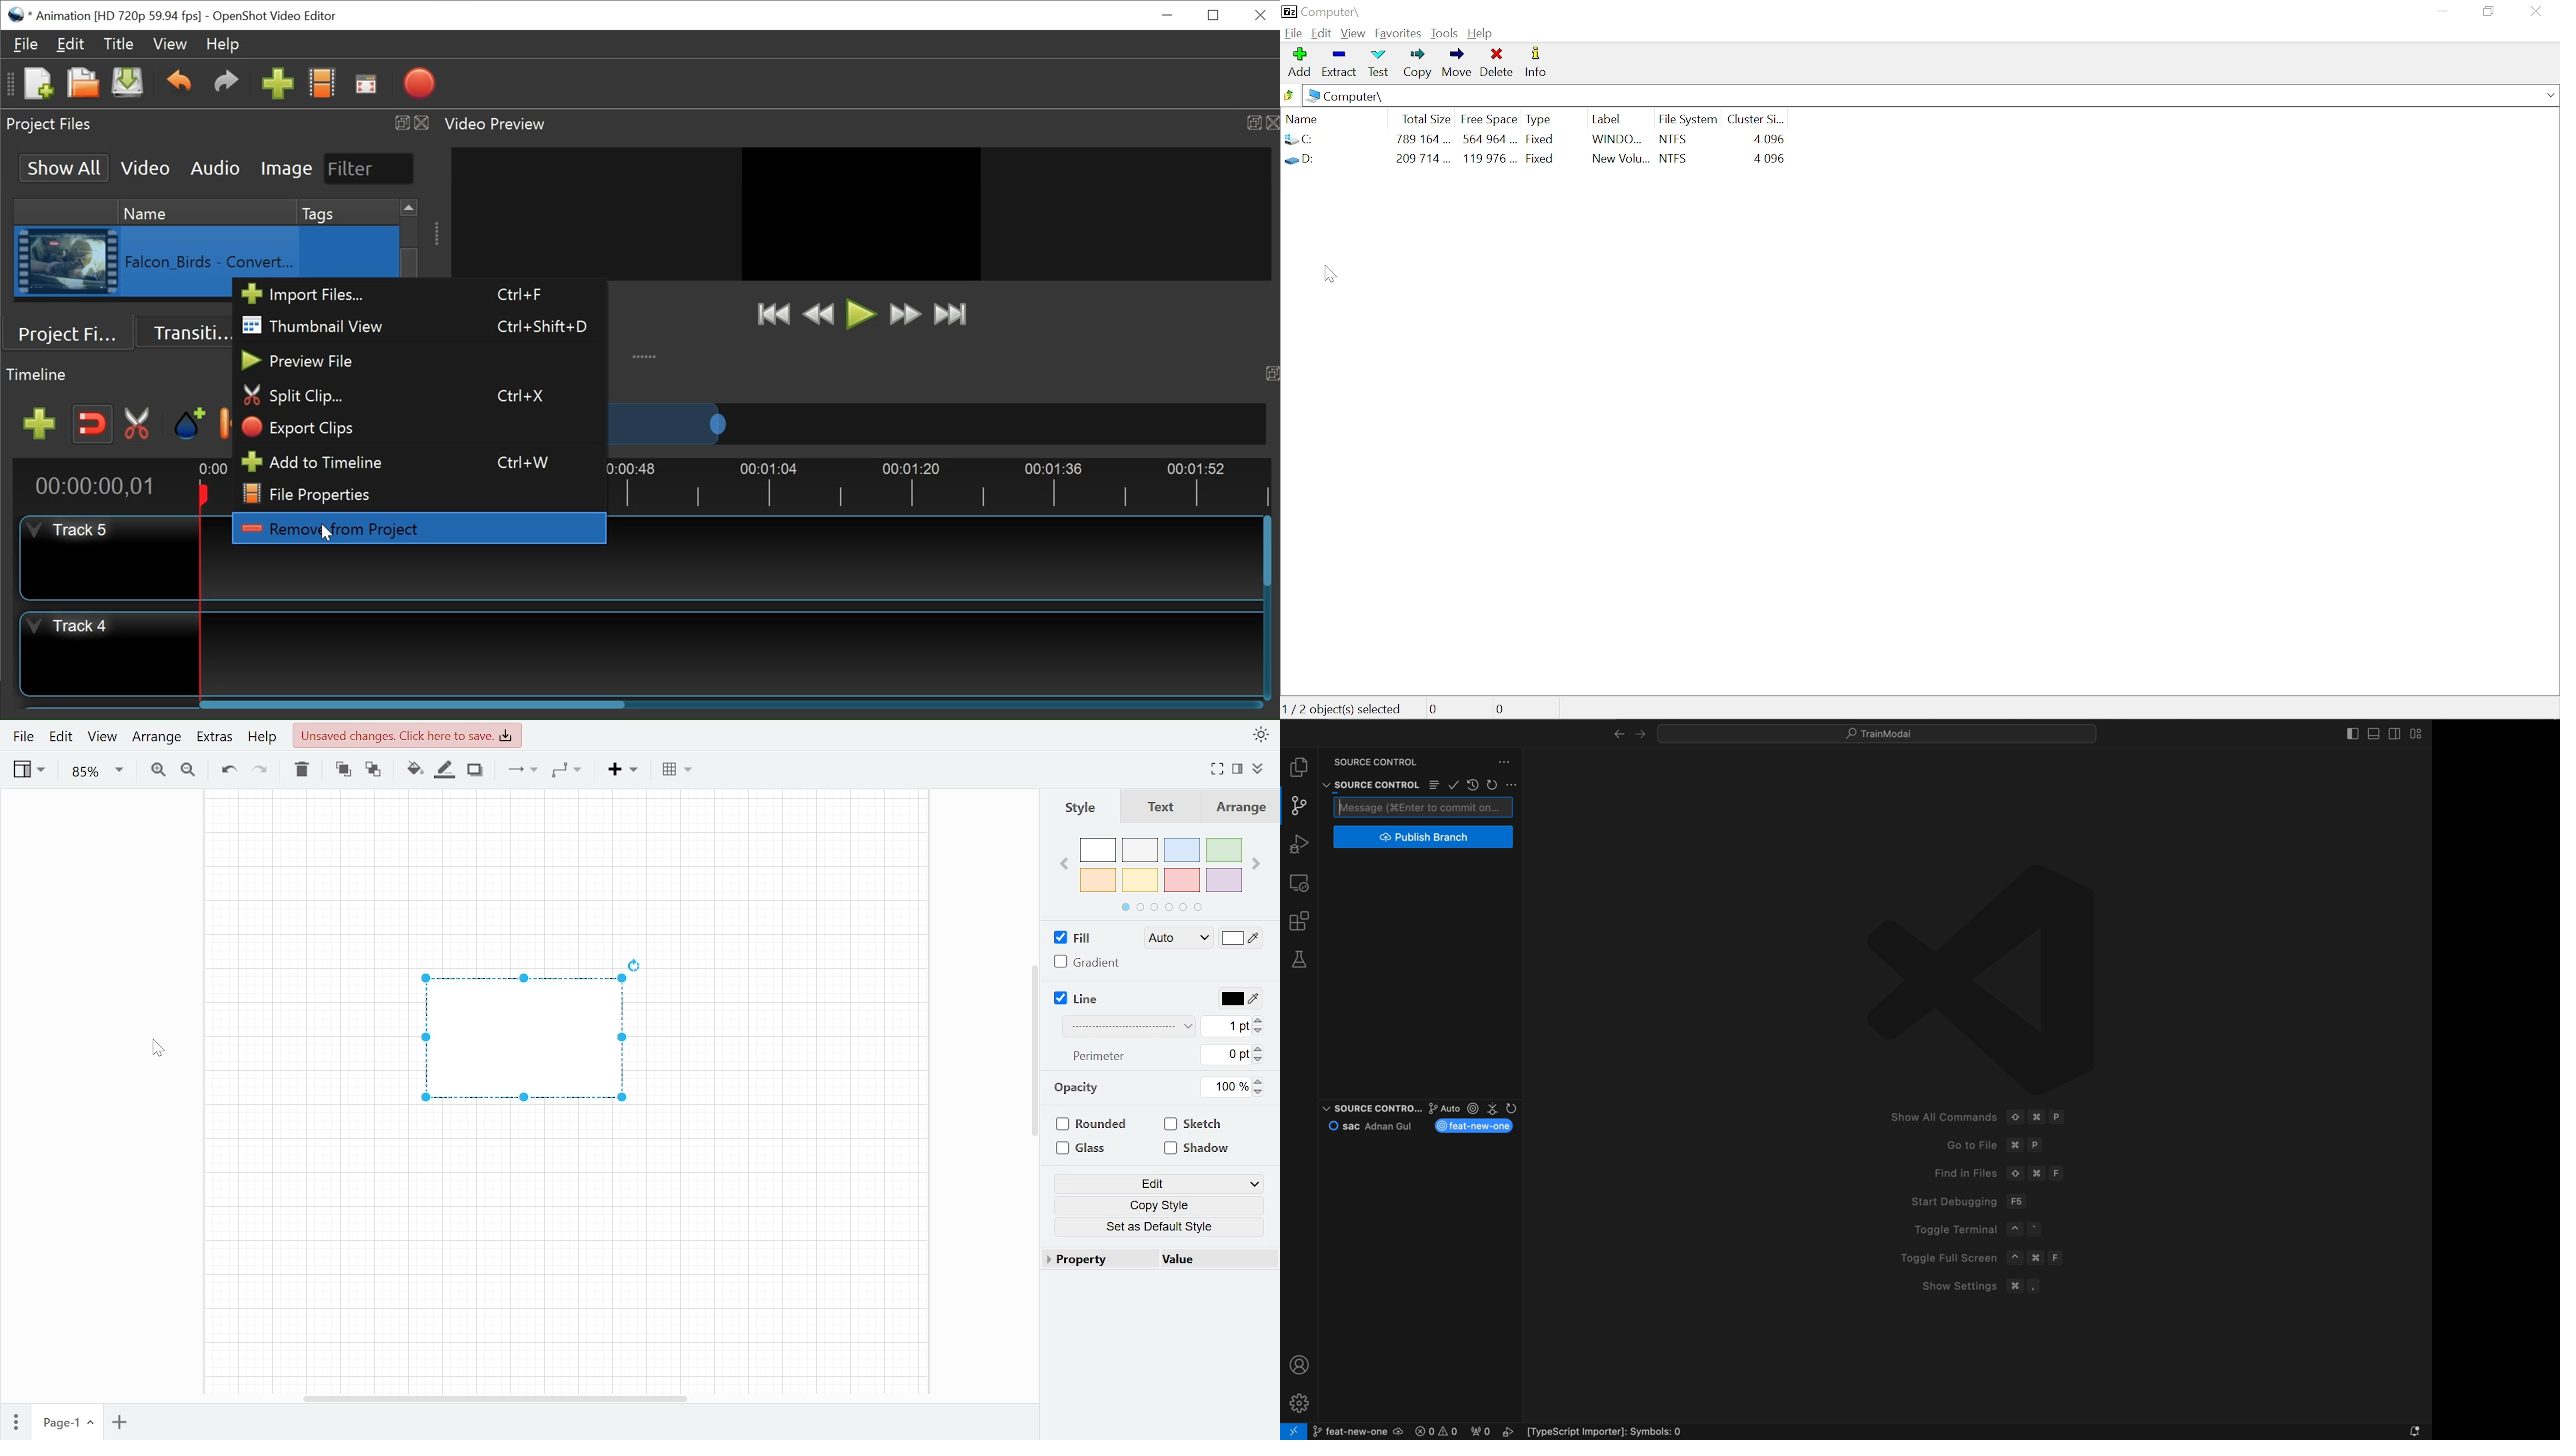 This screenshot has width=2576, height=1456. I want to click on delete, so click(1497, 62).